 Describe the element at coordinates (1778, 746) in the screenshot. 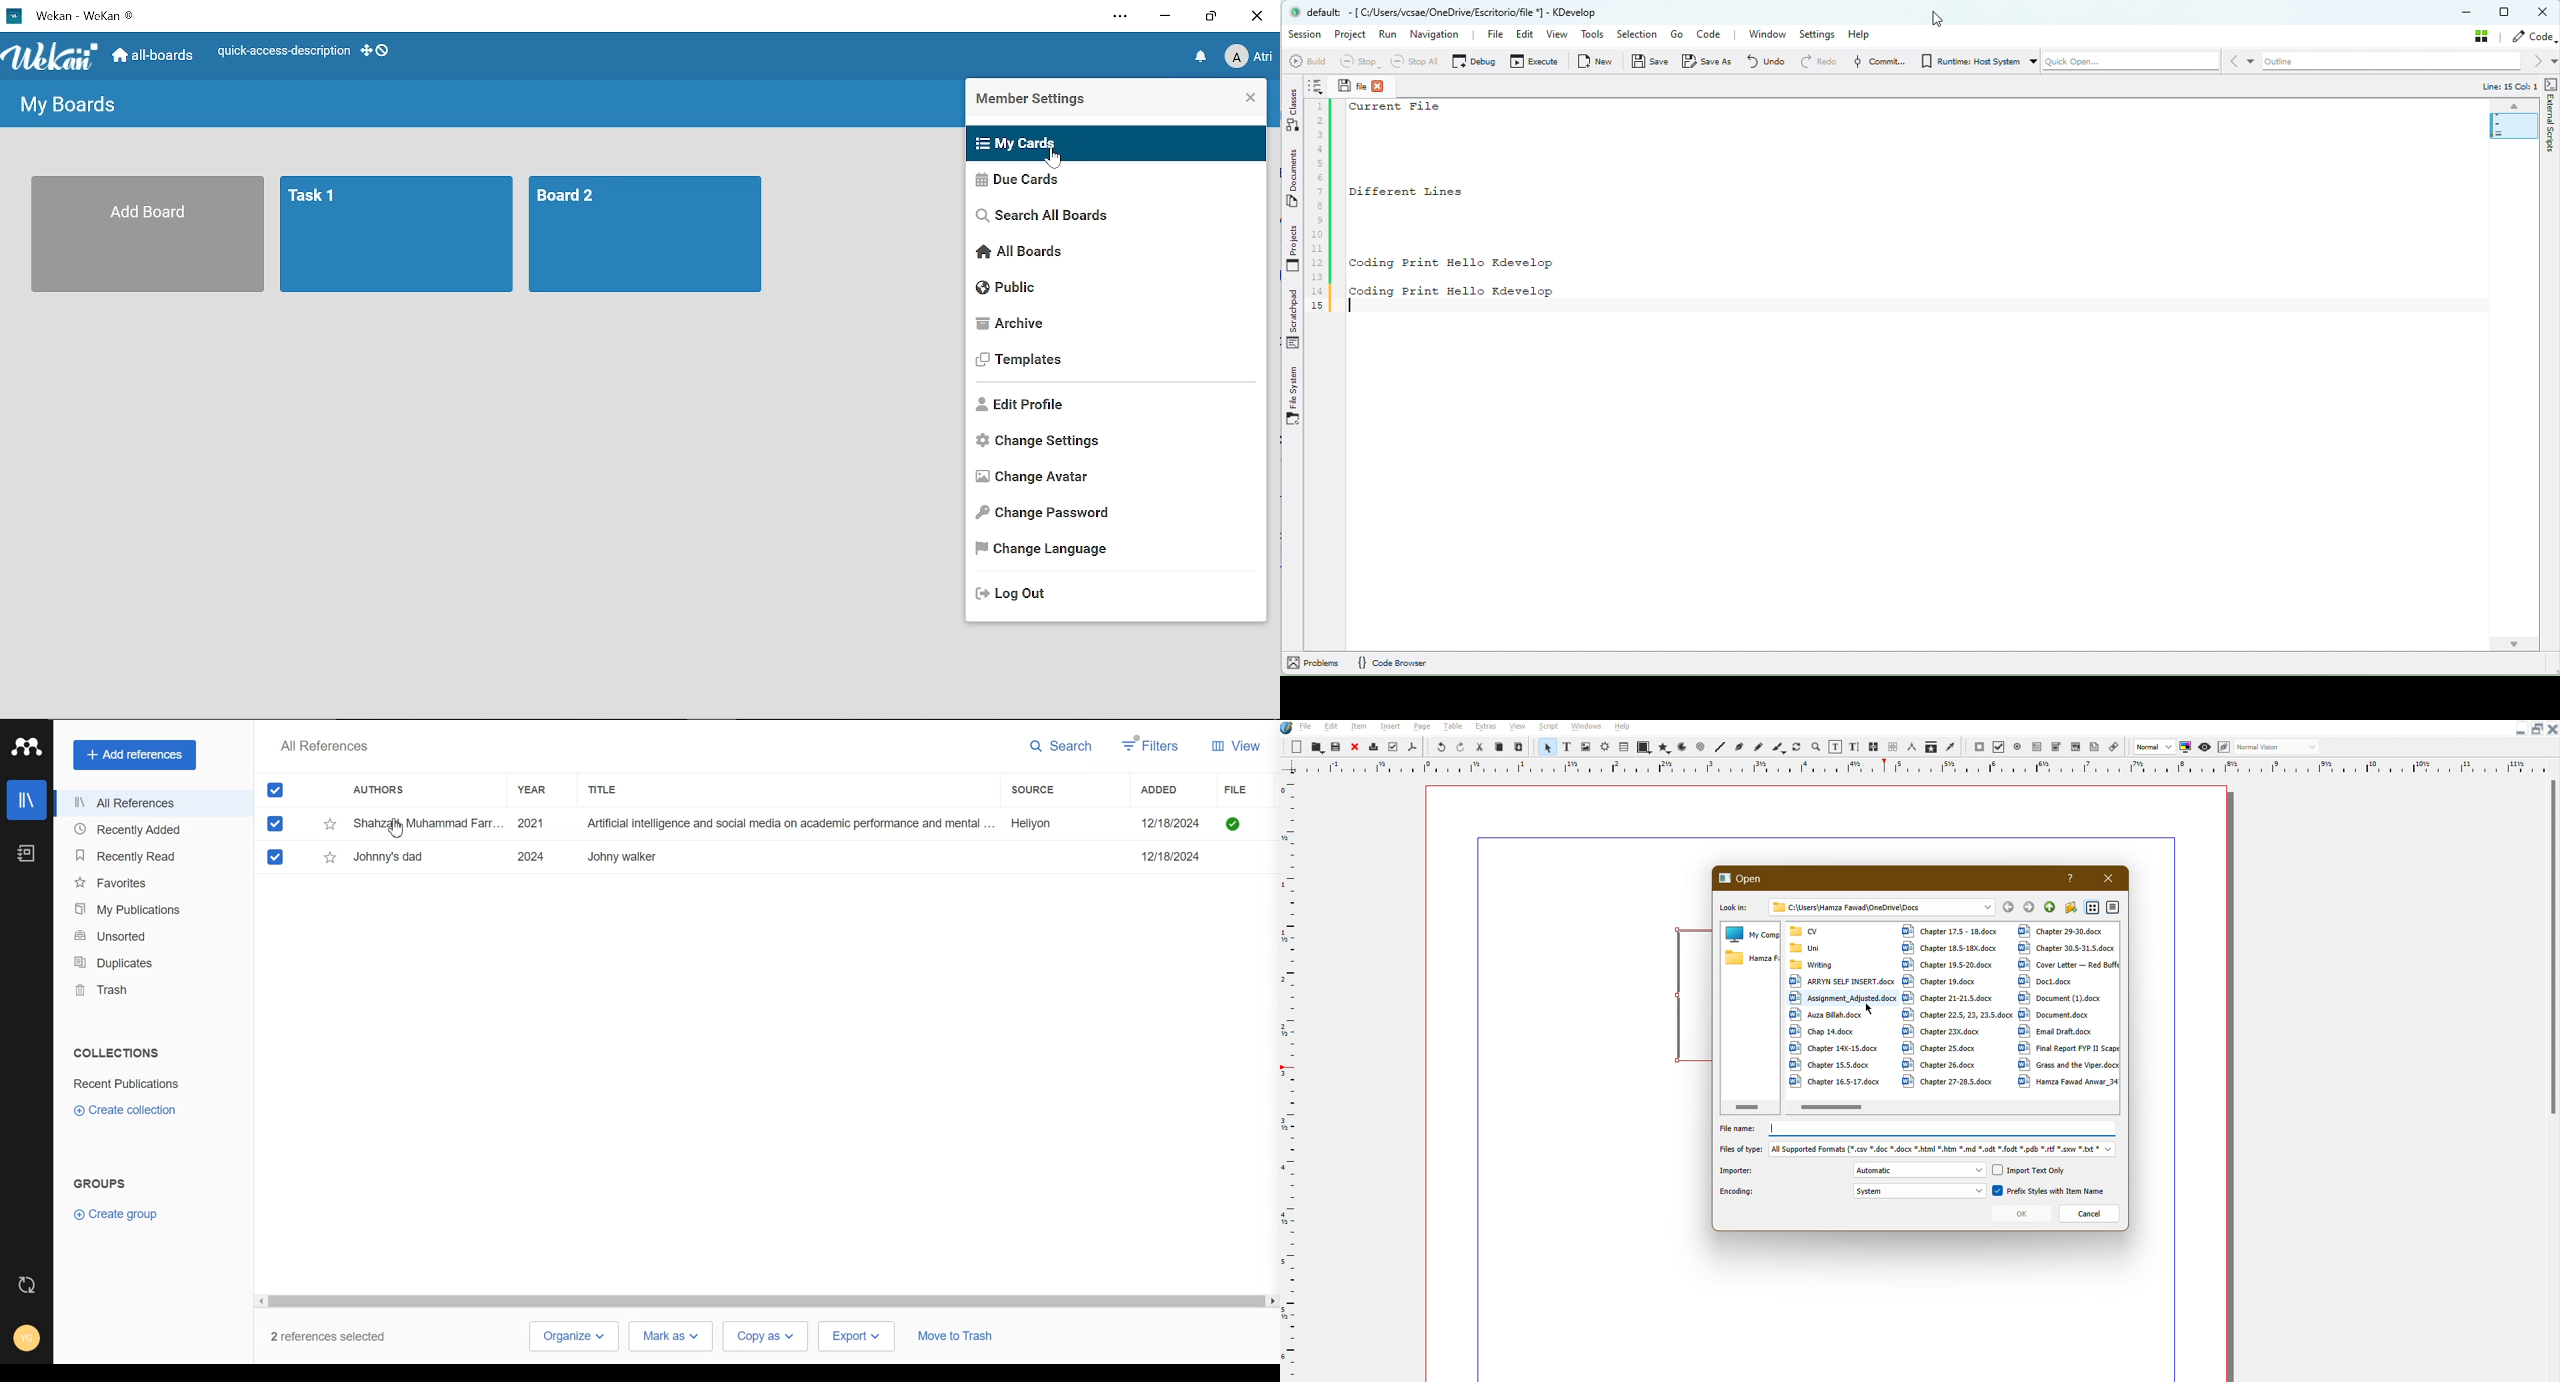

I see `Brush Line` at that location.